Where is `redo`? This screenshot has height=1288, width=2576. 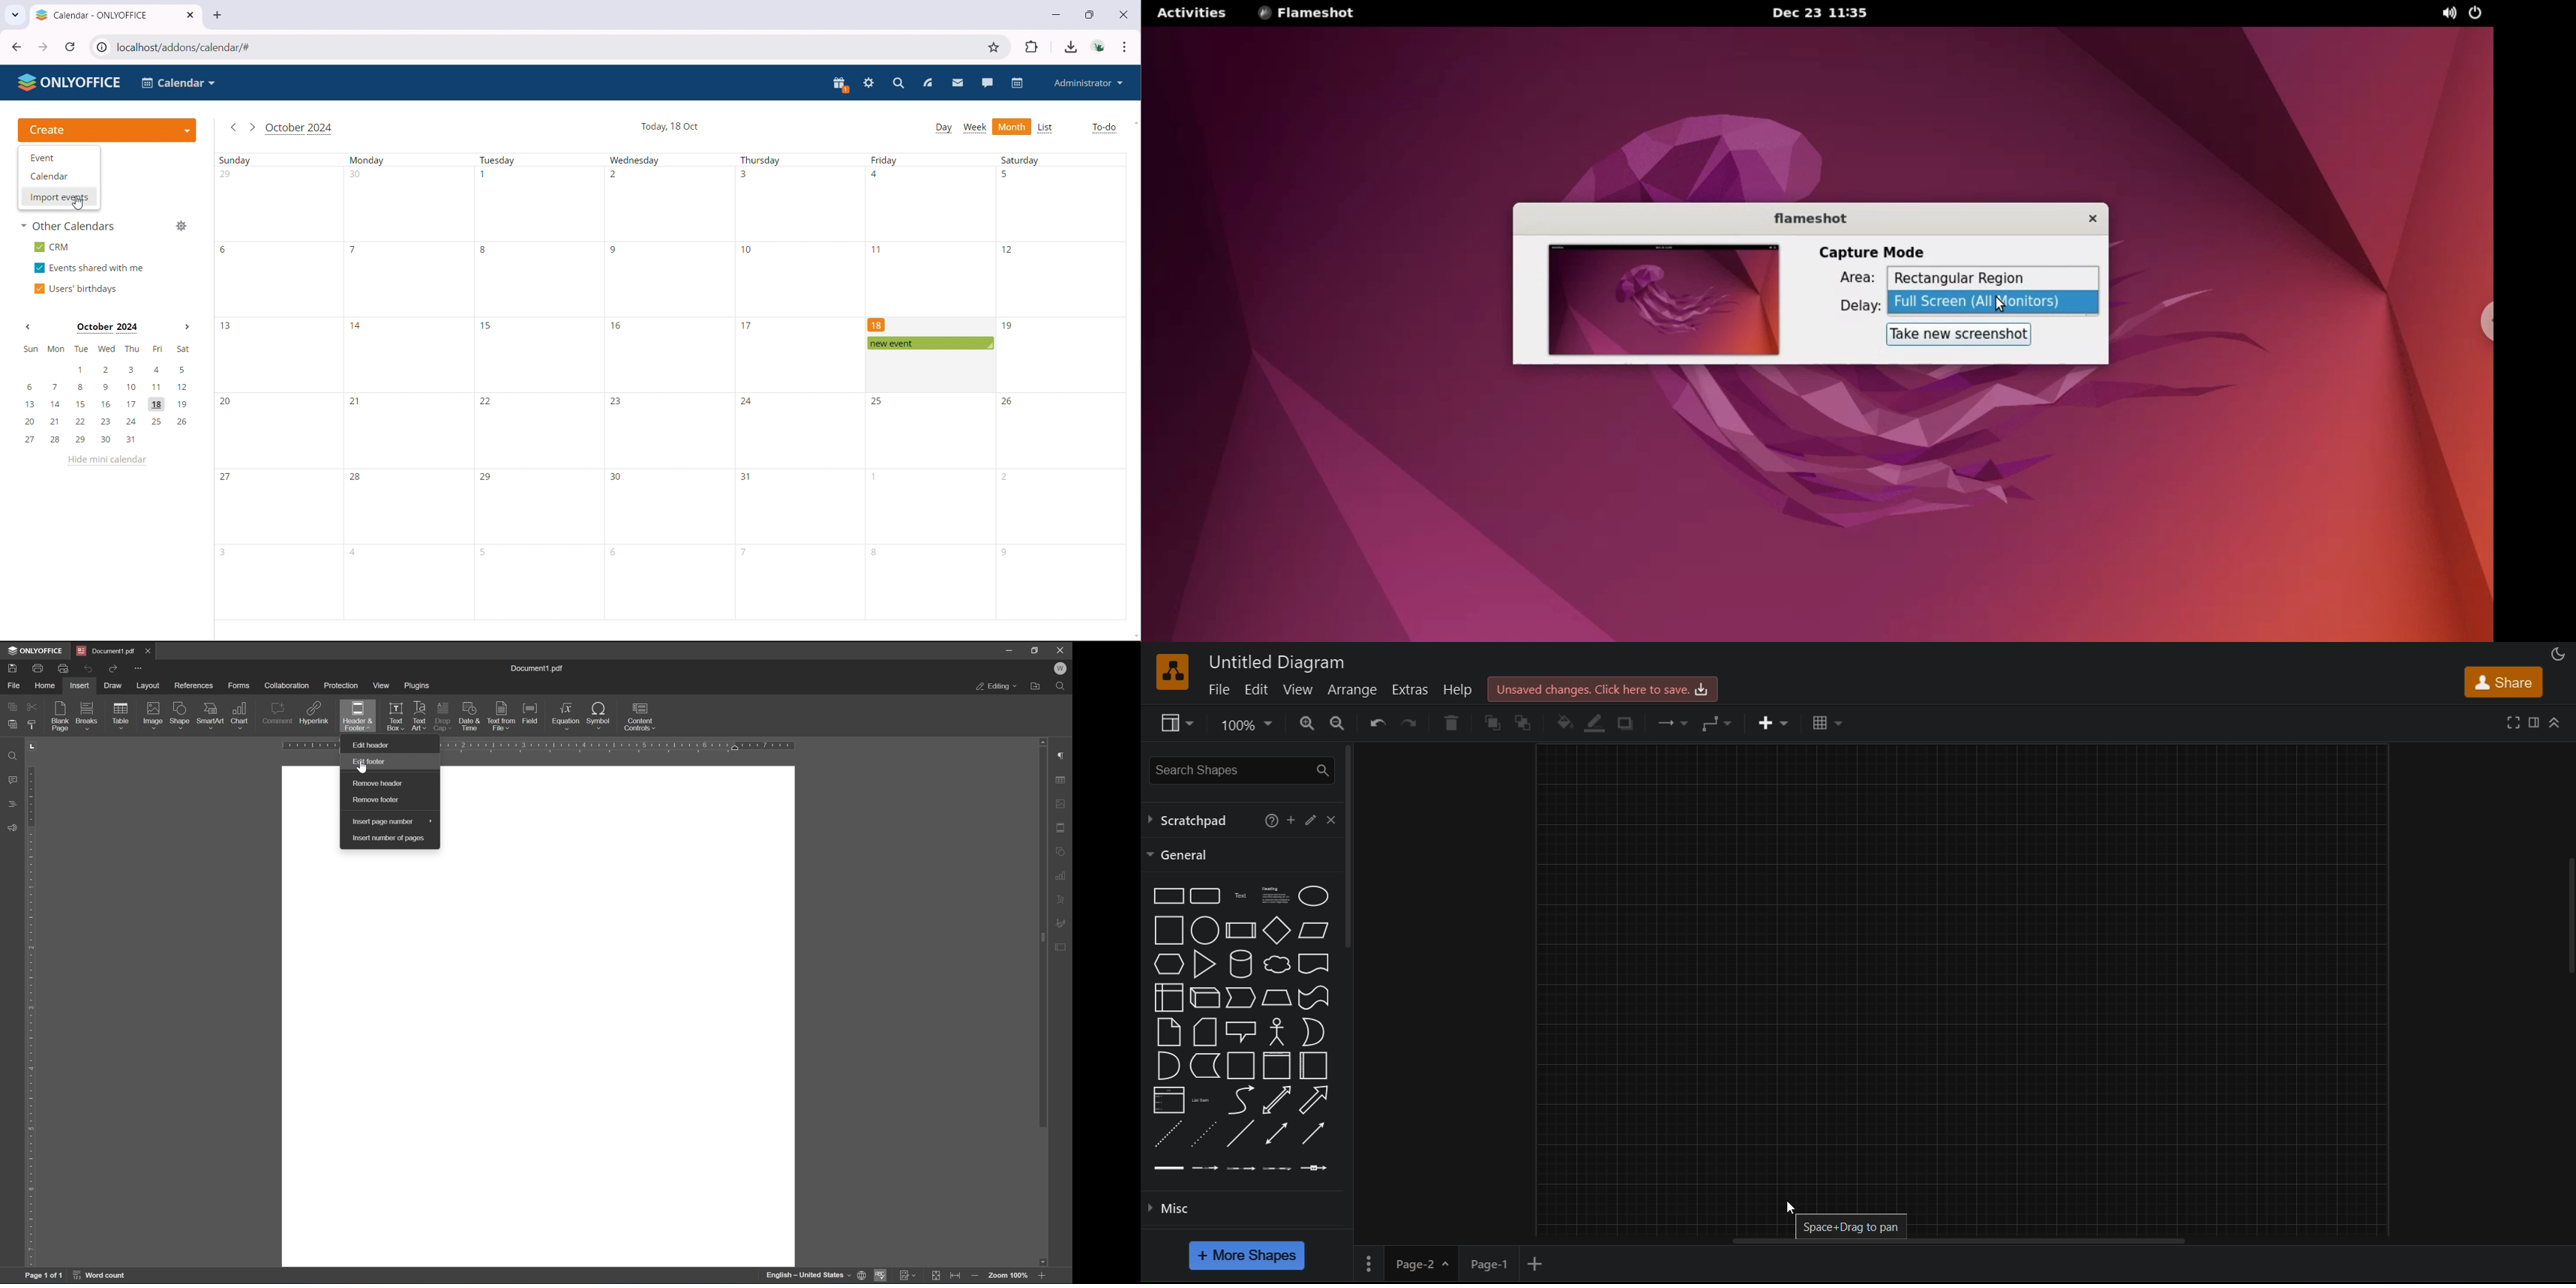 redo is located at coordinates (114, 670).